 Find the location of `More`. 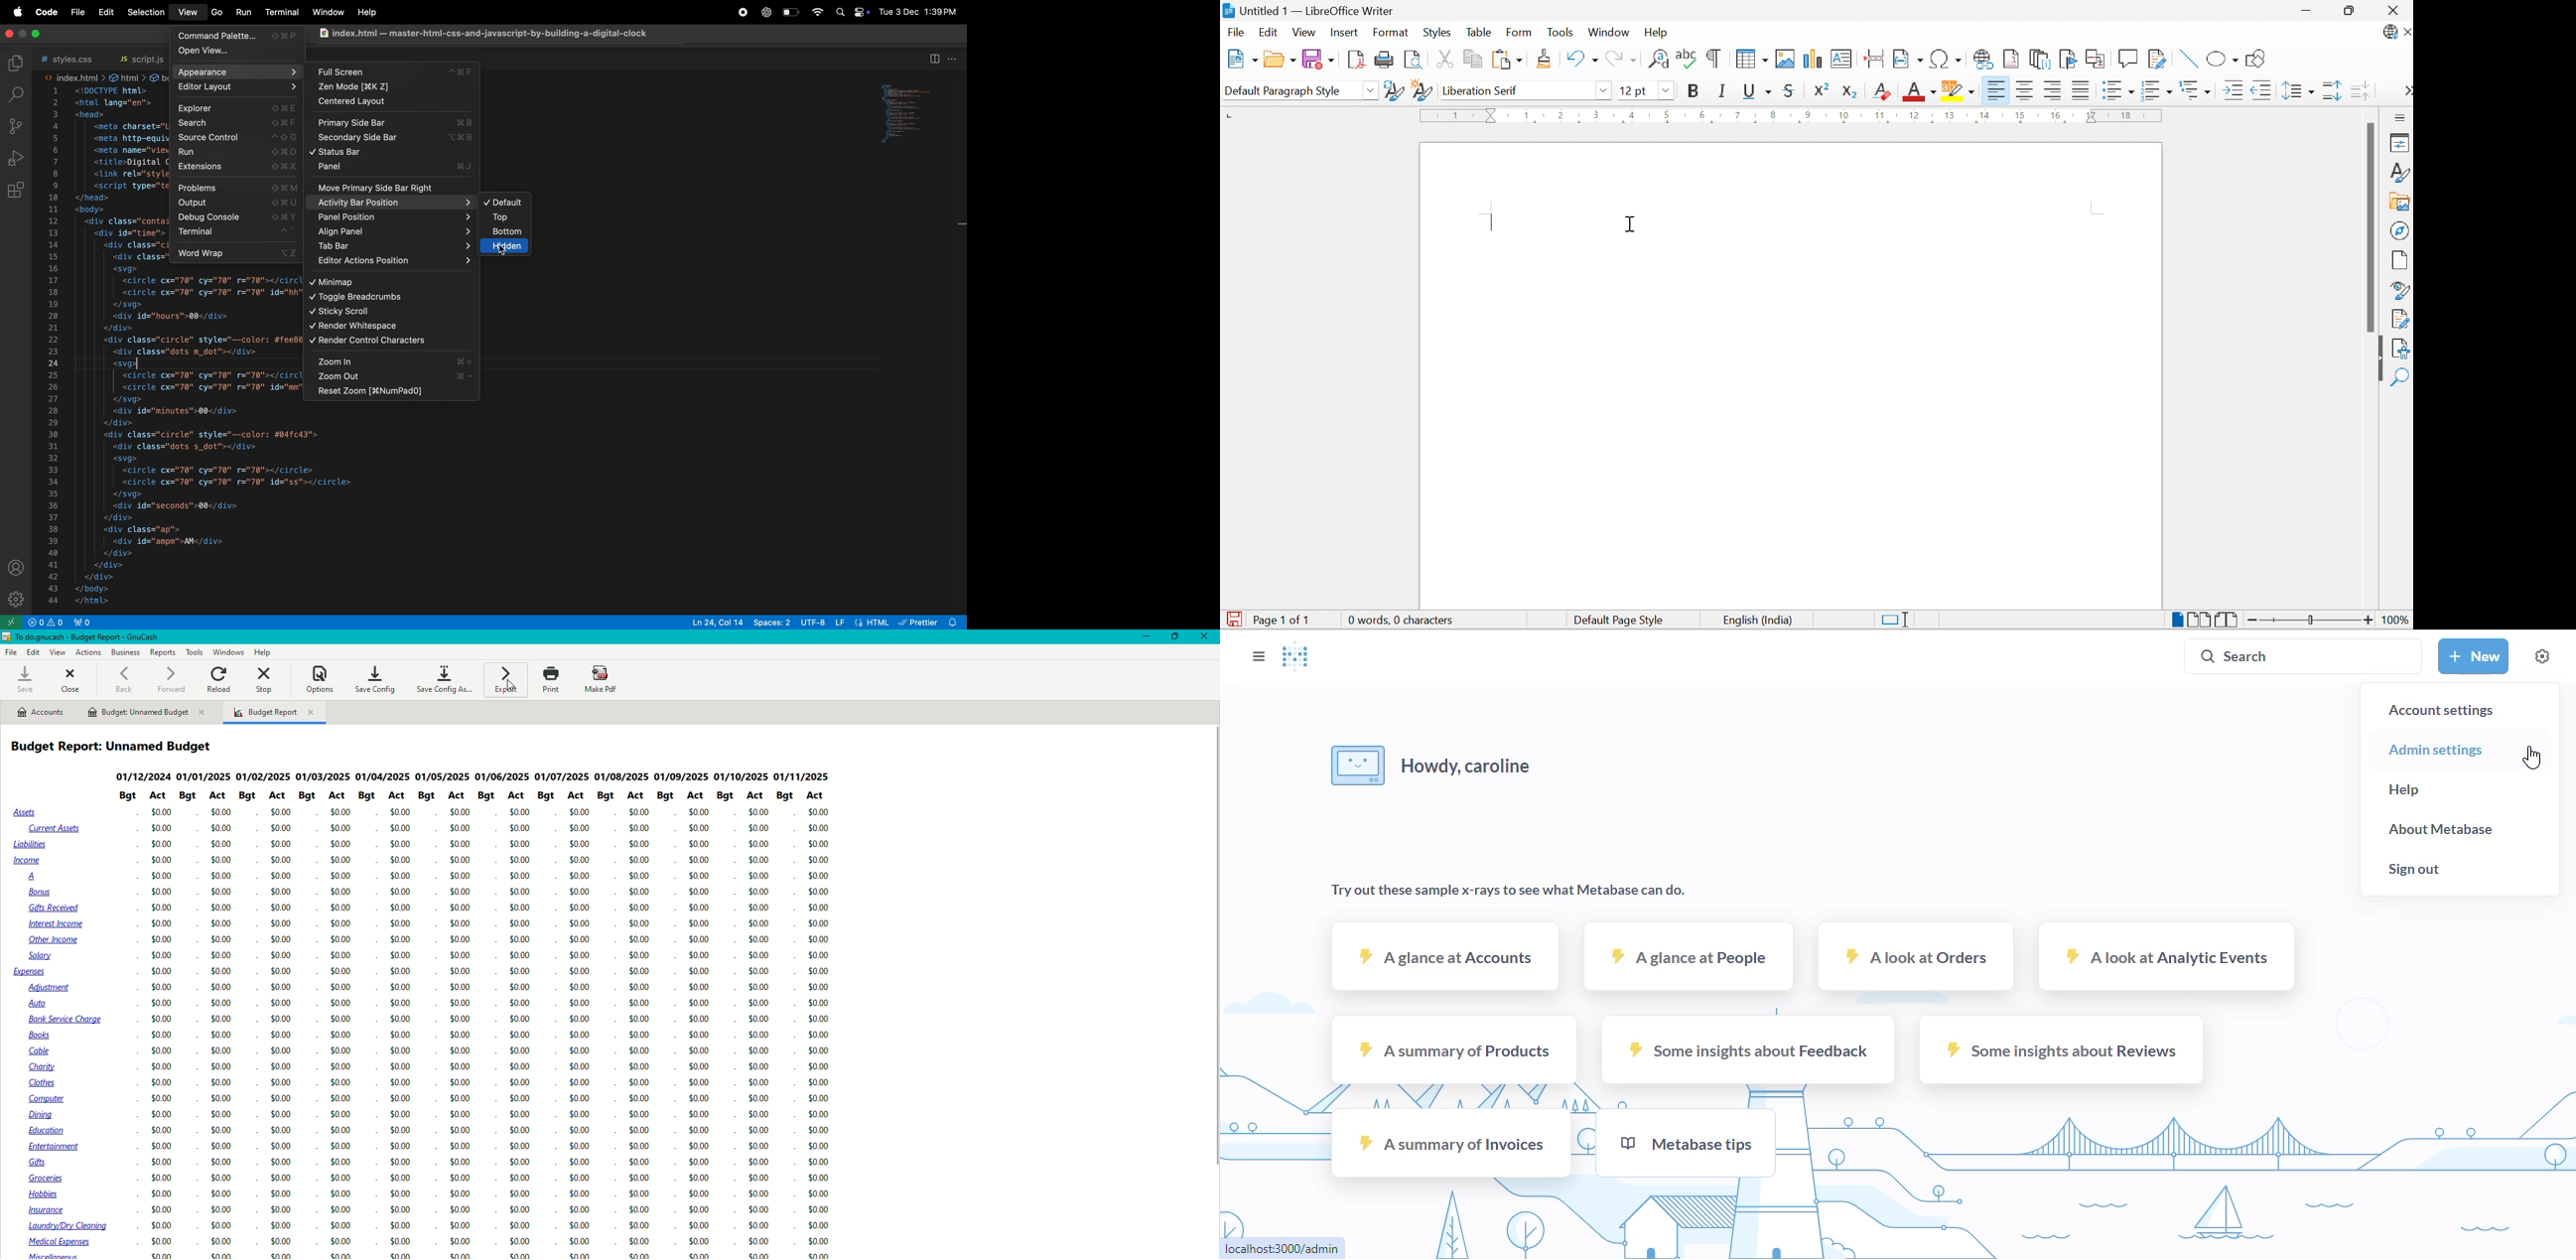

More is located at coordinates (2405, 89).